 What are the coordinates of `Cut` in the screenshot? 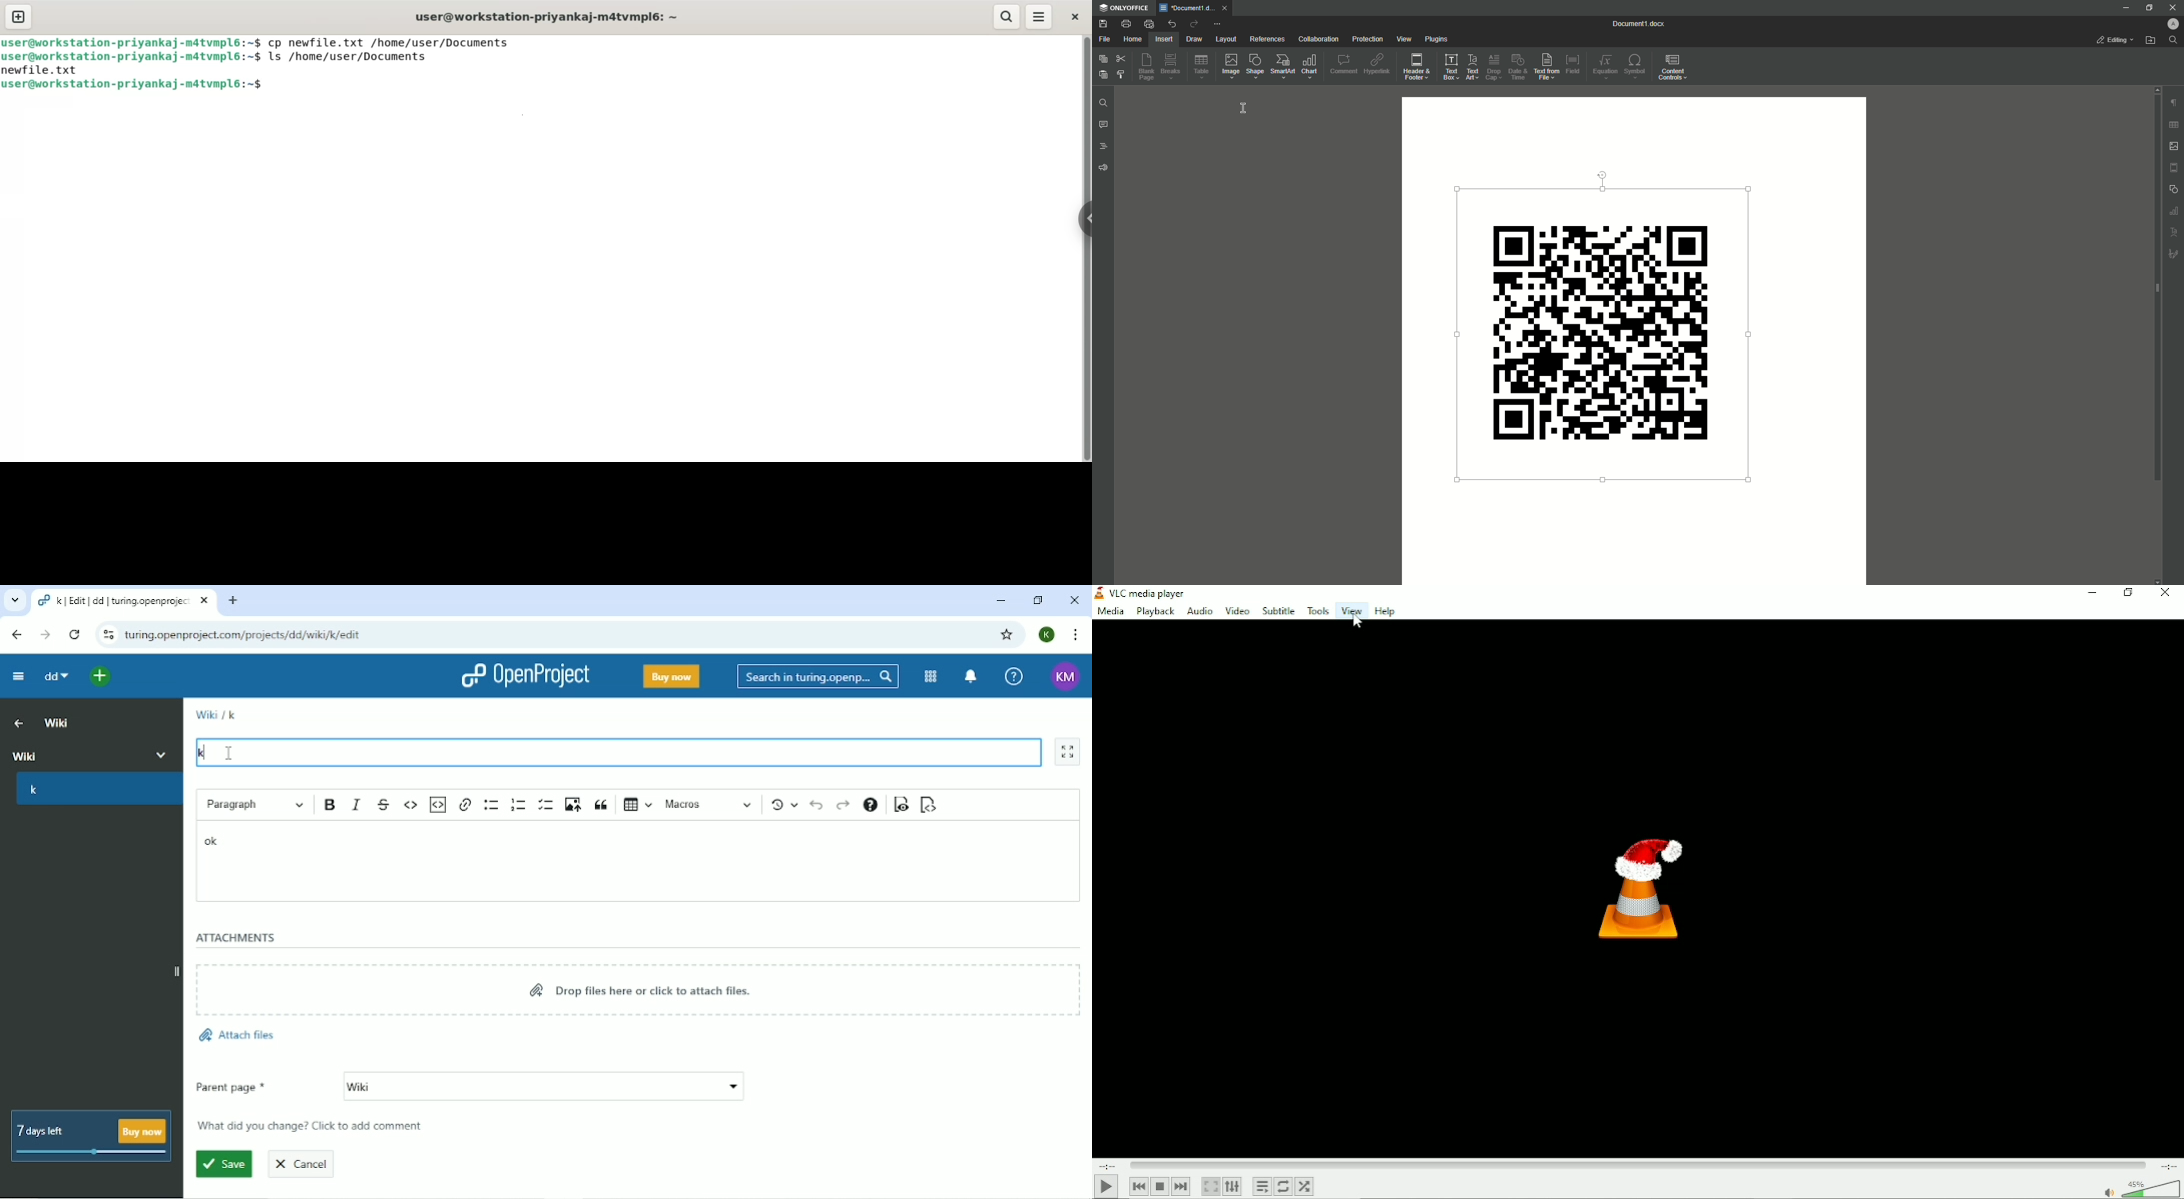 It's located at (1121, 59).